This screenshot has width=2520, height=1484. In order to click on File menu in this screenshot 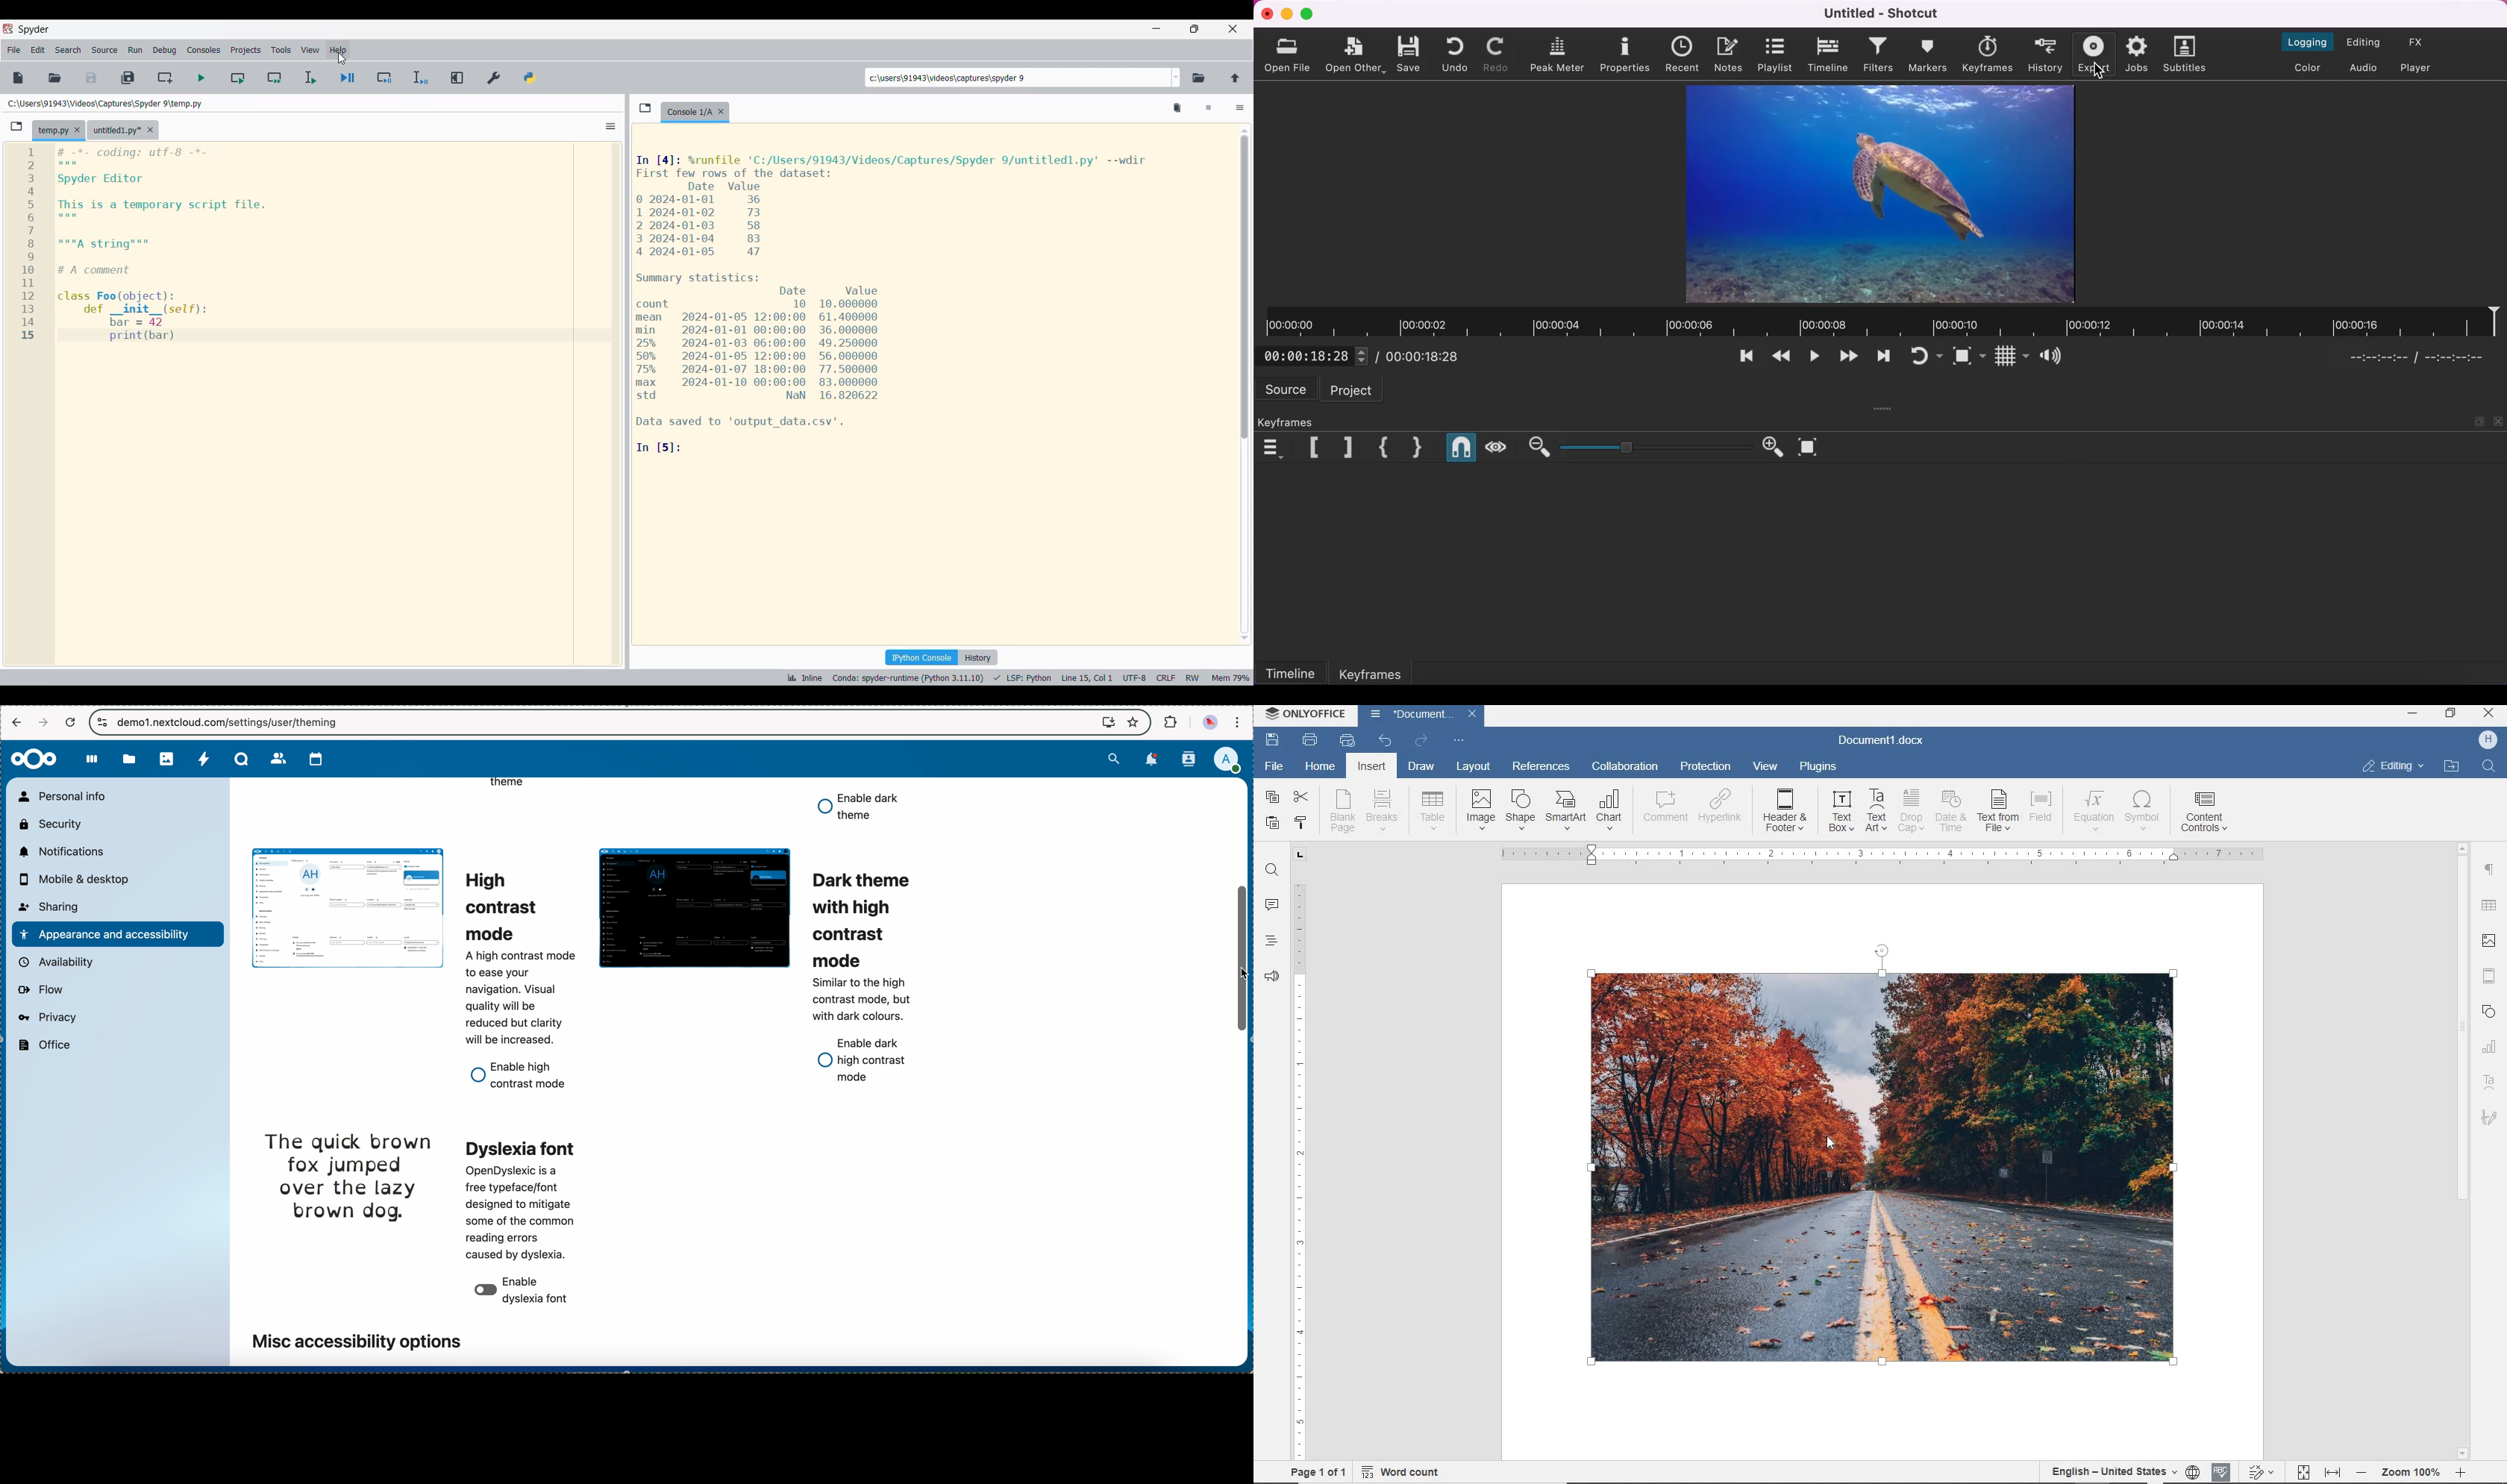, I will do `click(14, 50)`.